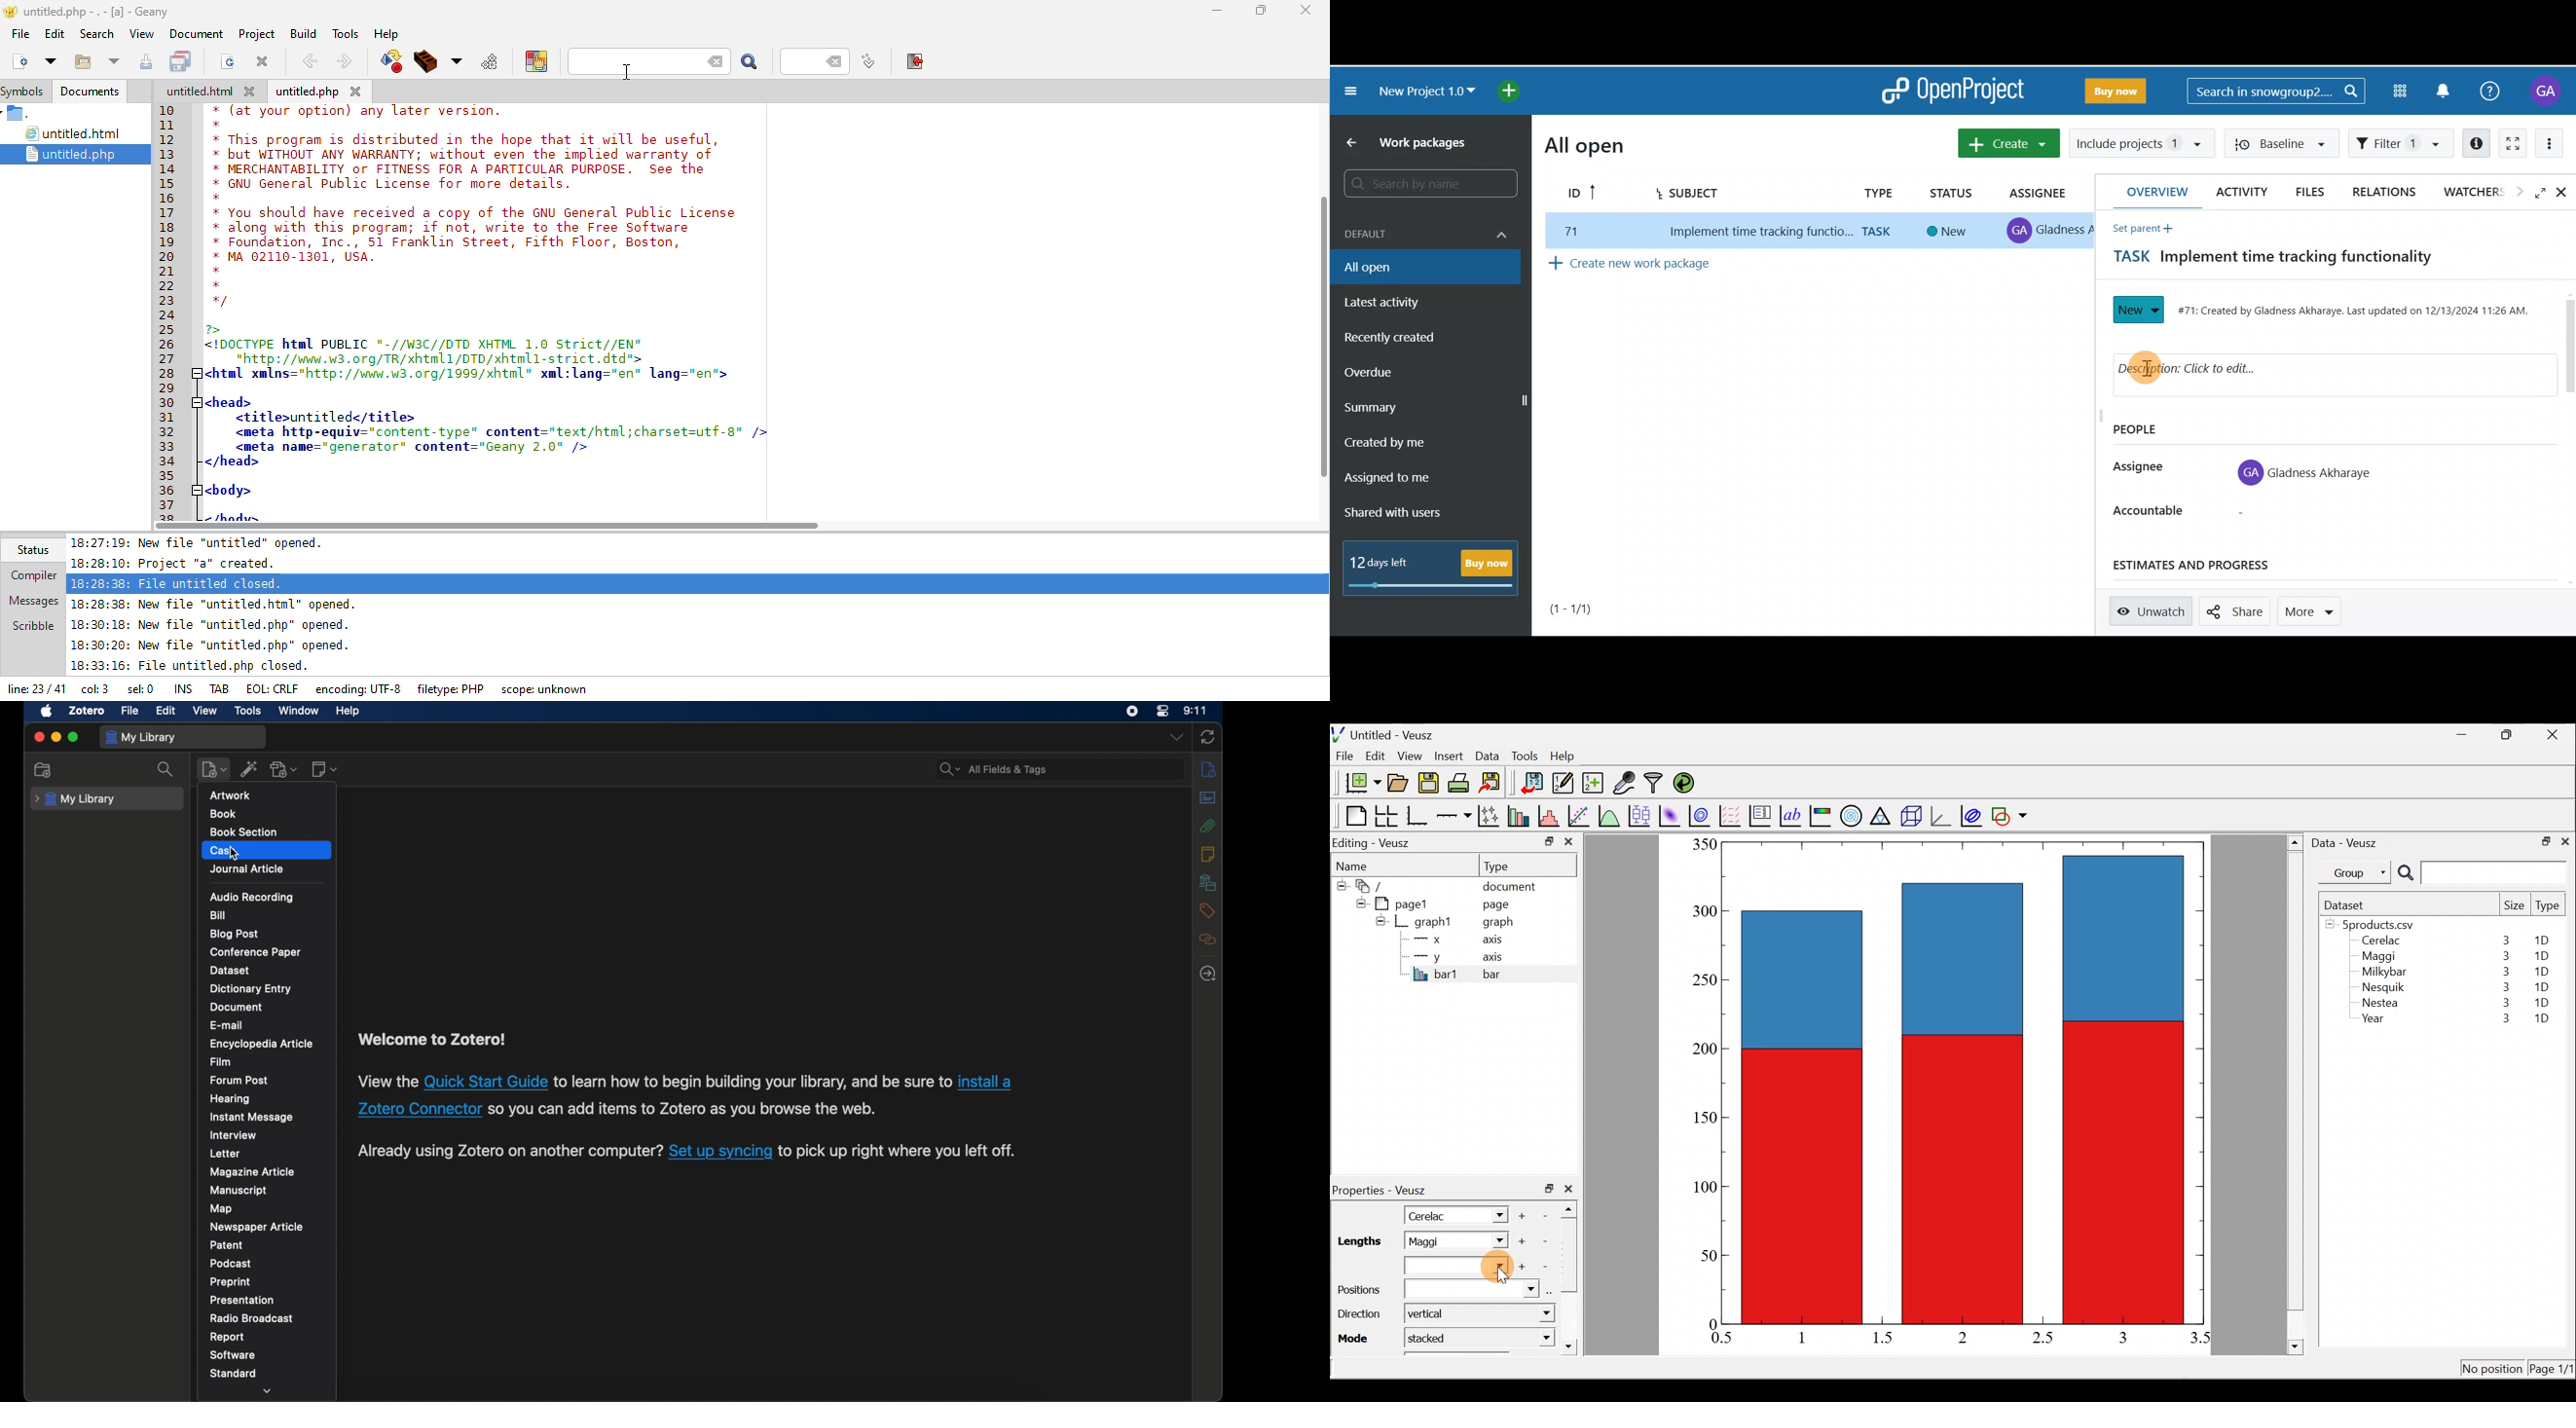 Image resolution: width=2576 pixels, height=1428 pixels. I want to click on libraries, so click(1208, 882).